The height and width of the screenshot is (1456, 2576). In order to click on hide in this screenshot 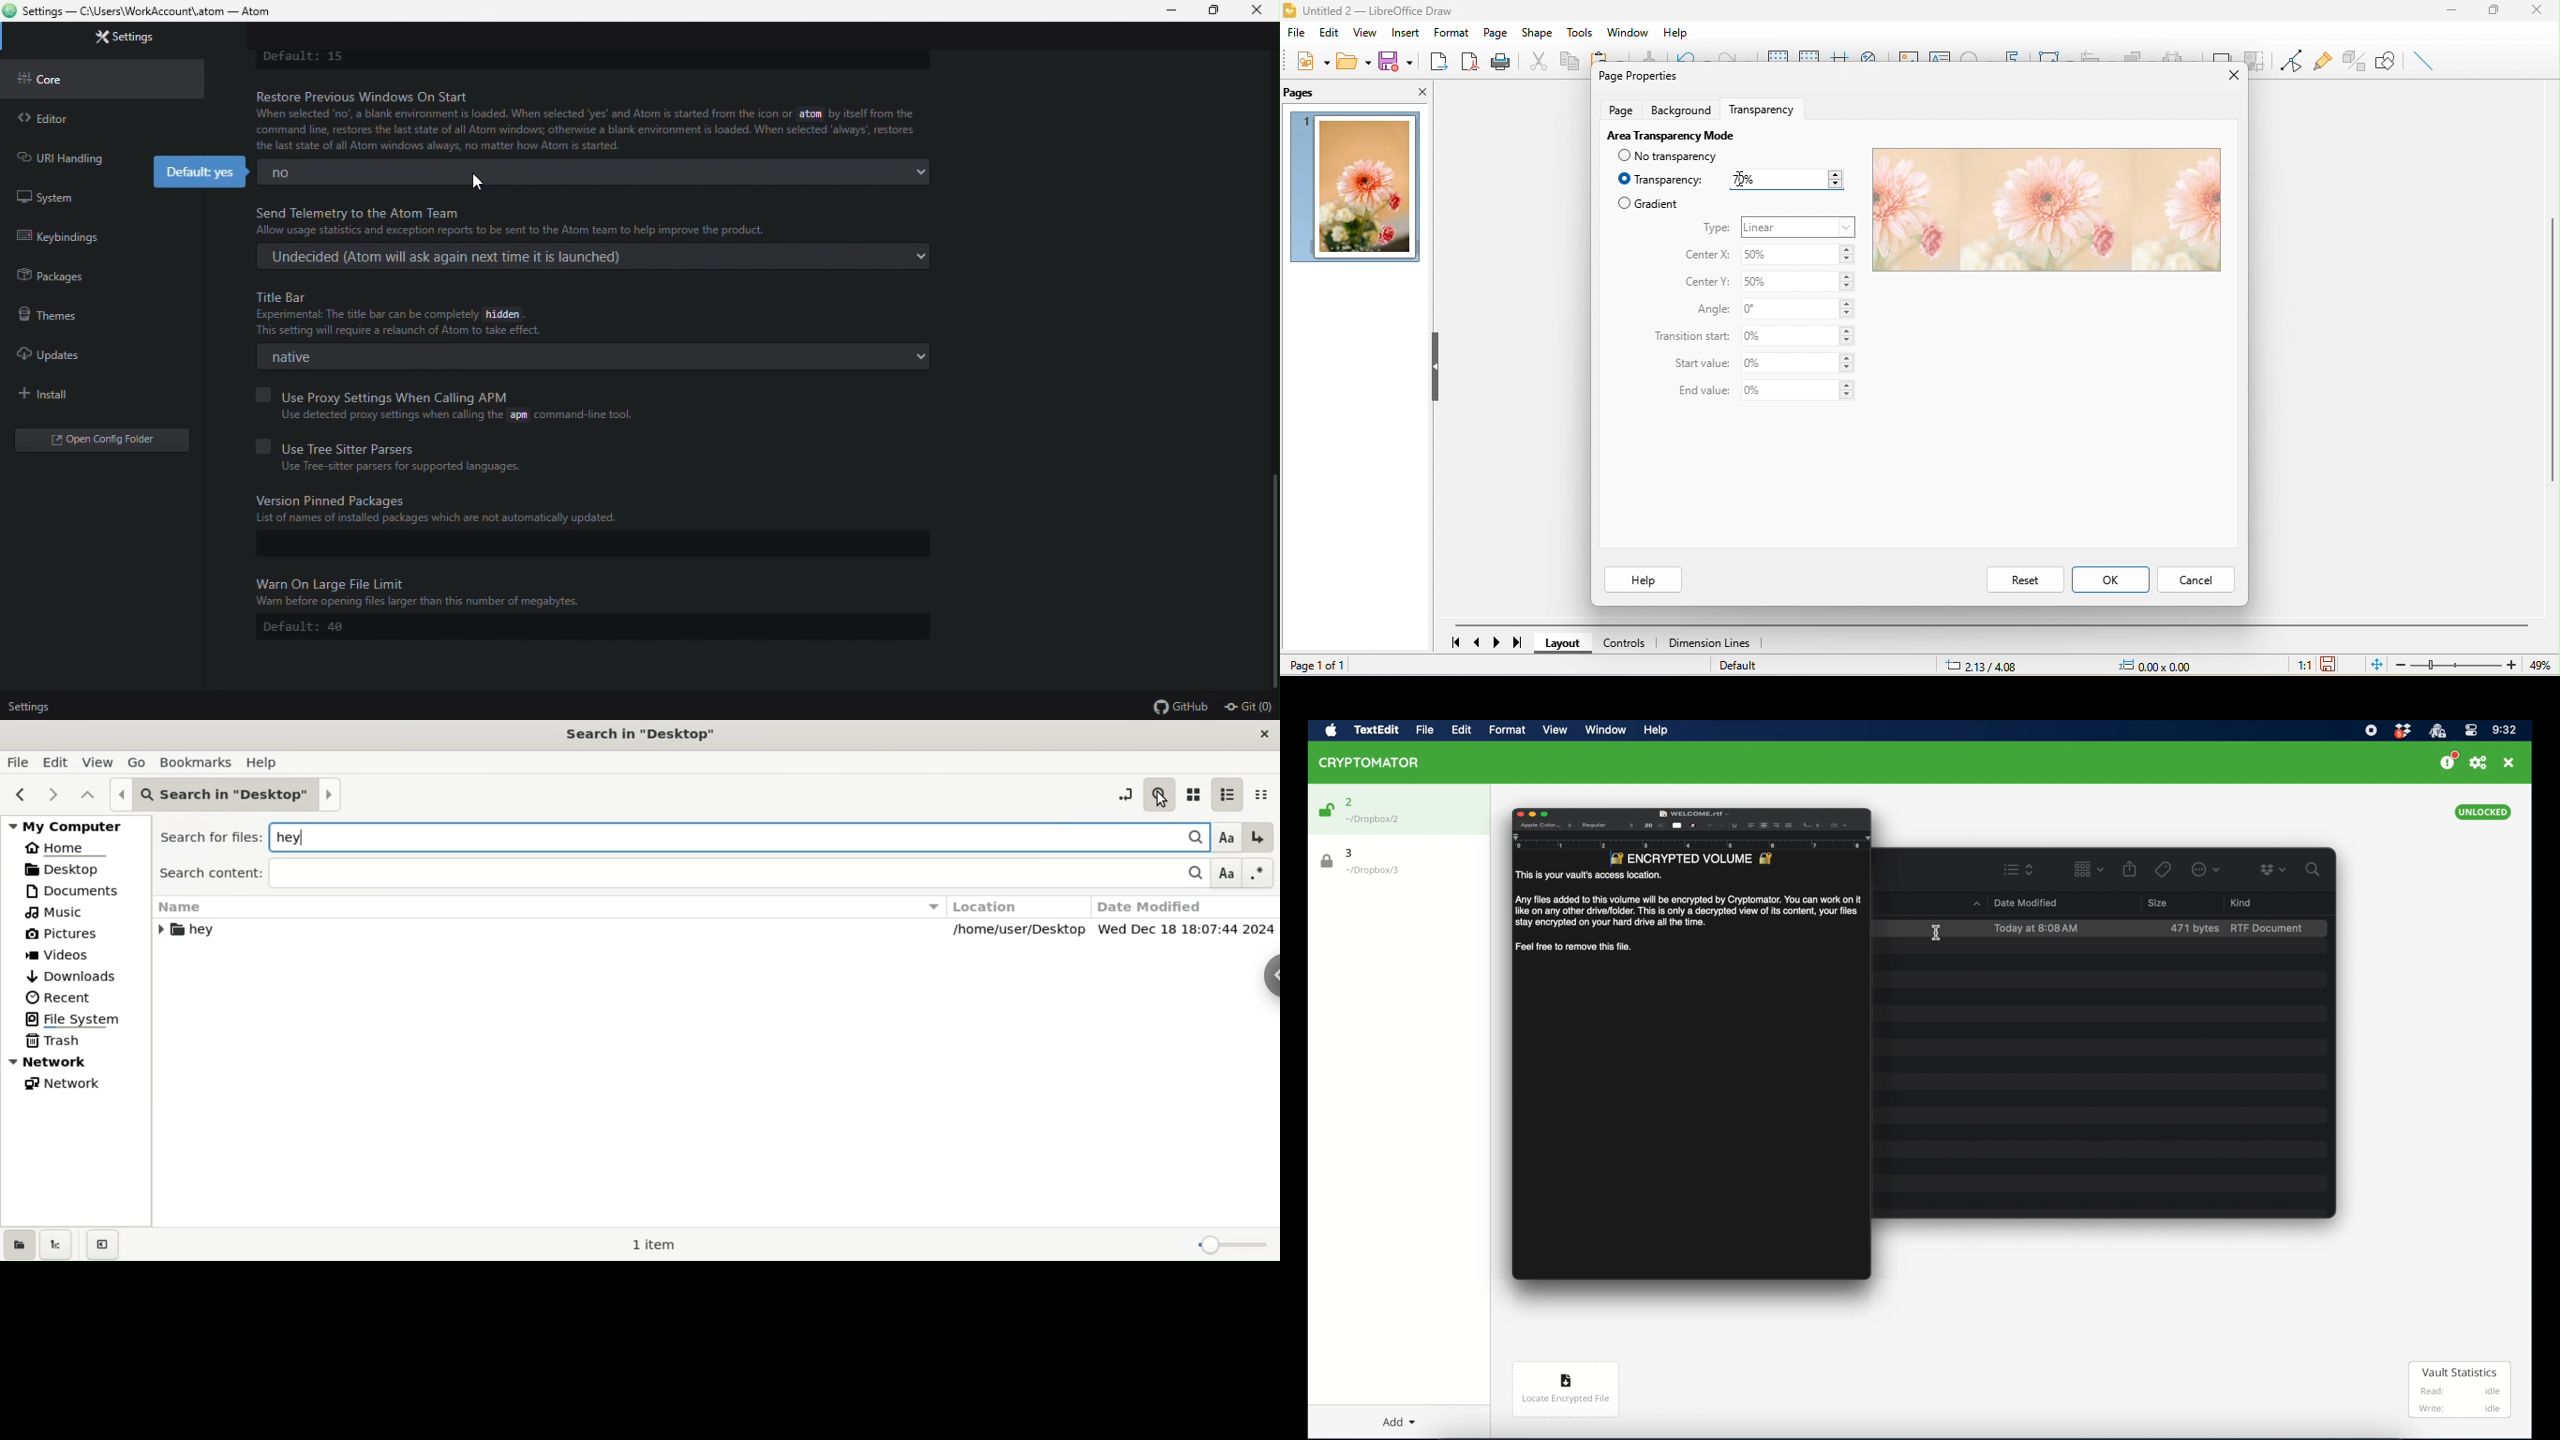, I will do `click(1438, 369)`.